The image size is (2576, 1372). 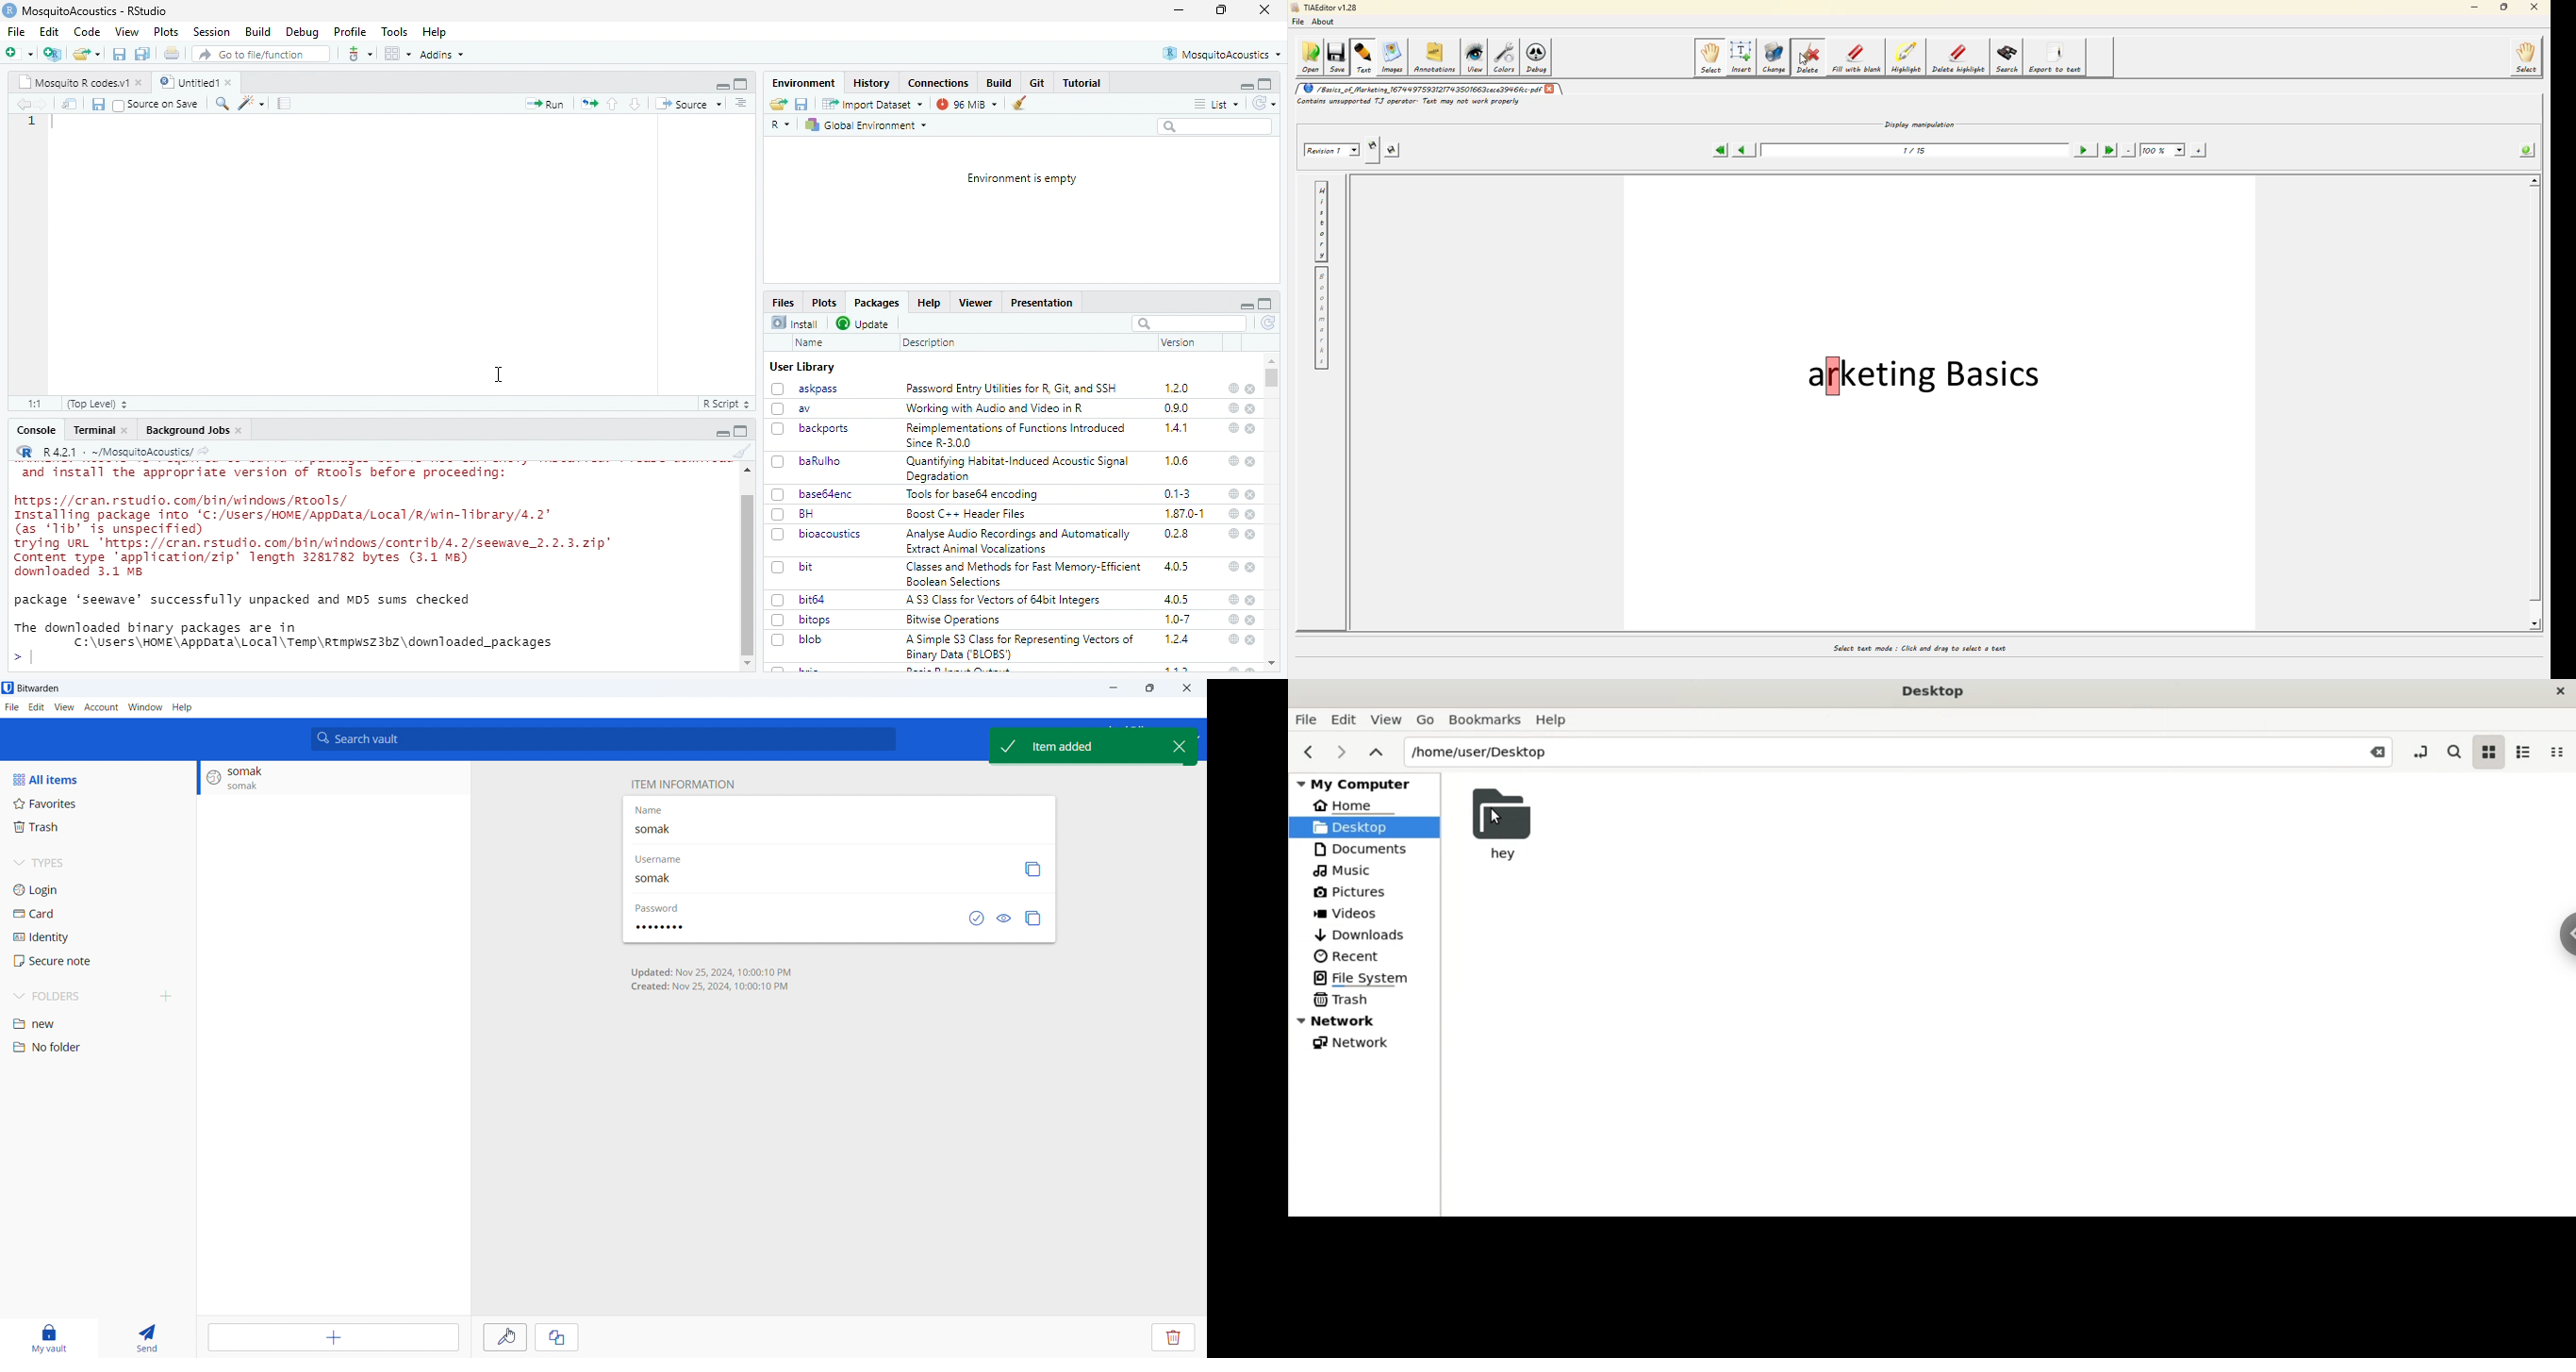 What do you see at coordinates (18, 32) in the screenshot?
I see `File` at bounding box center [18, 32].